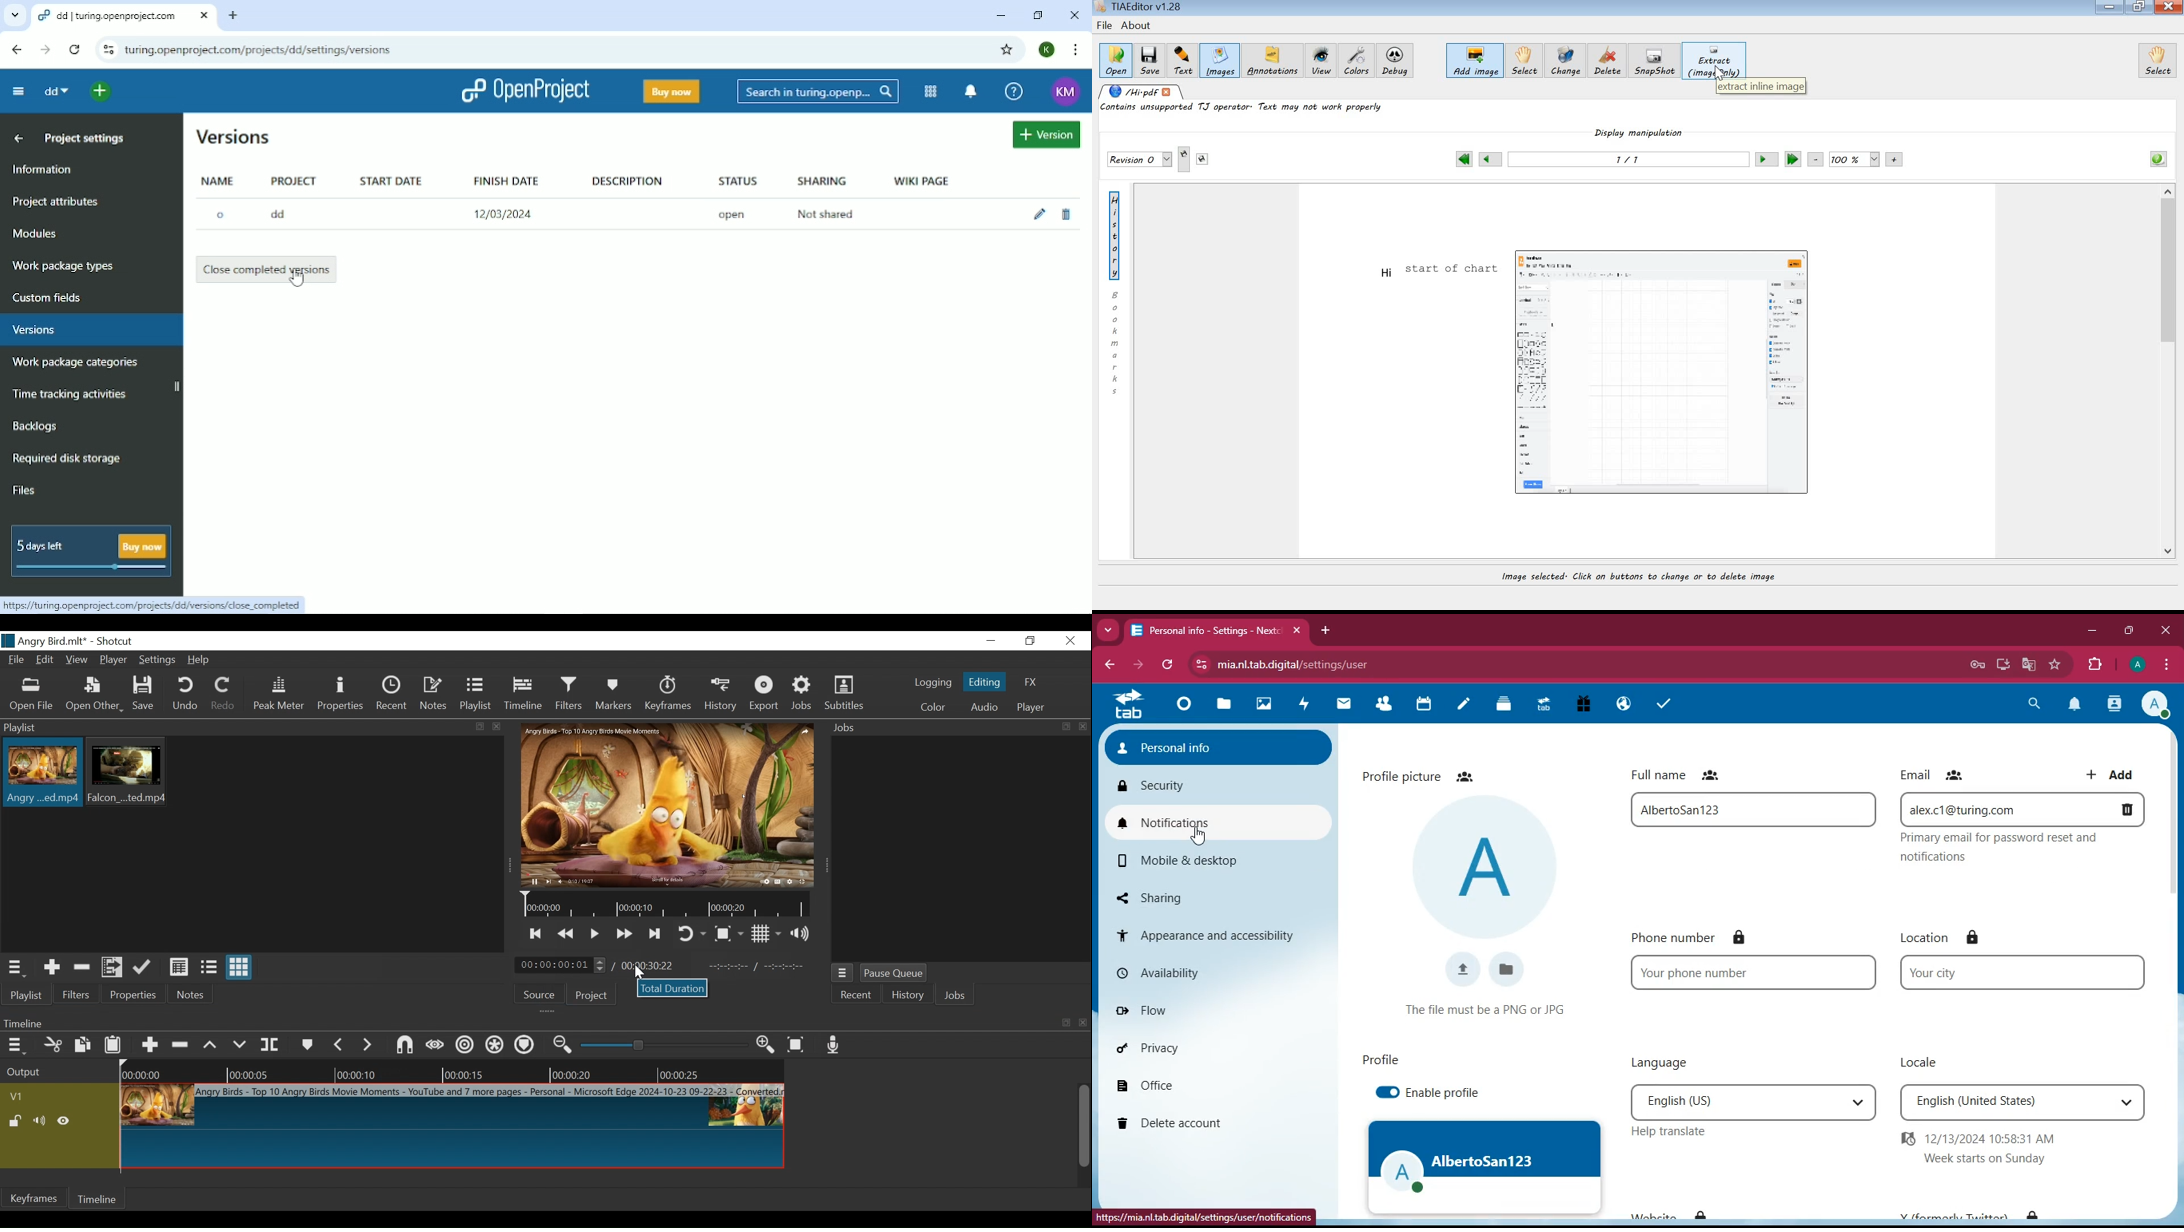 The height and width of the screenshot is (1232, 2184). What do you see at coordinates (181, 1046) in the screenshot?
I see `Ripple delete` at bounding box center [181, 1046].